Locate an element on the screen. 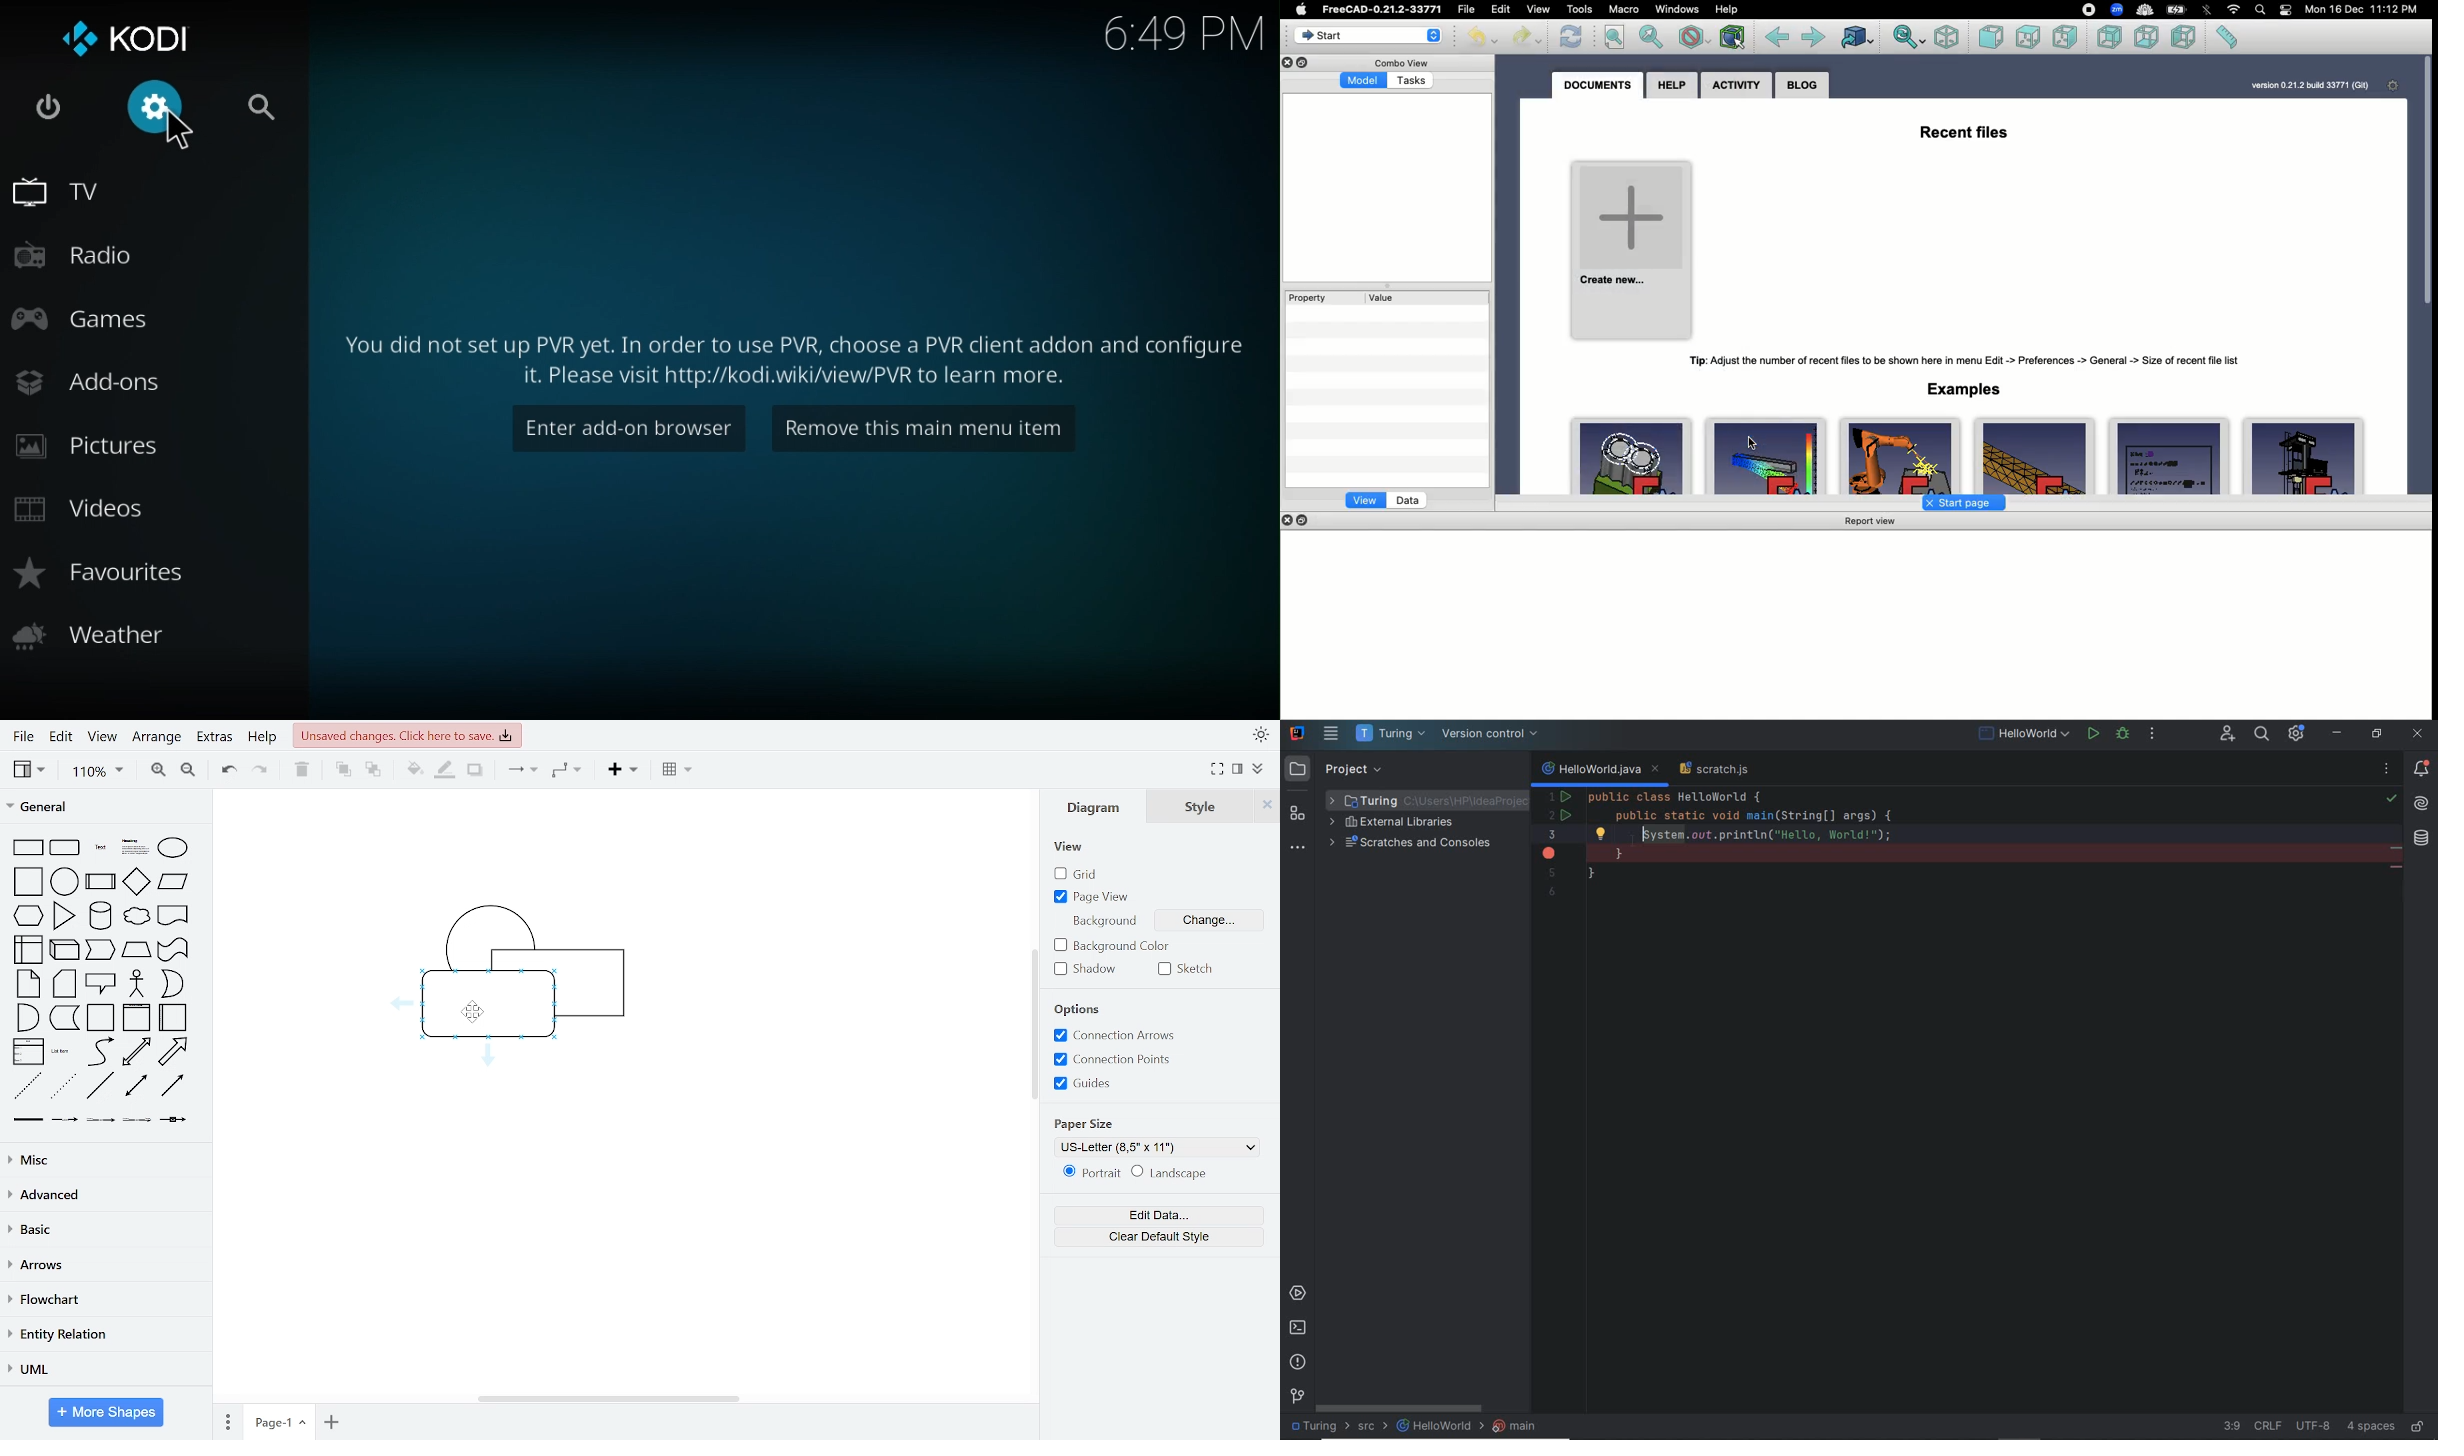  Settings is located at coordinates (2396, 87).